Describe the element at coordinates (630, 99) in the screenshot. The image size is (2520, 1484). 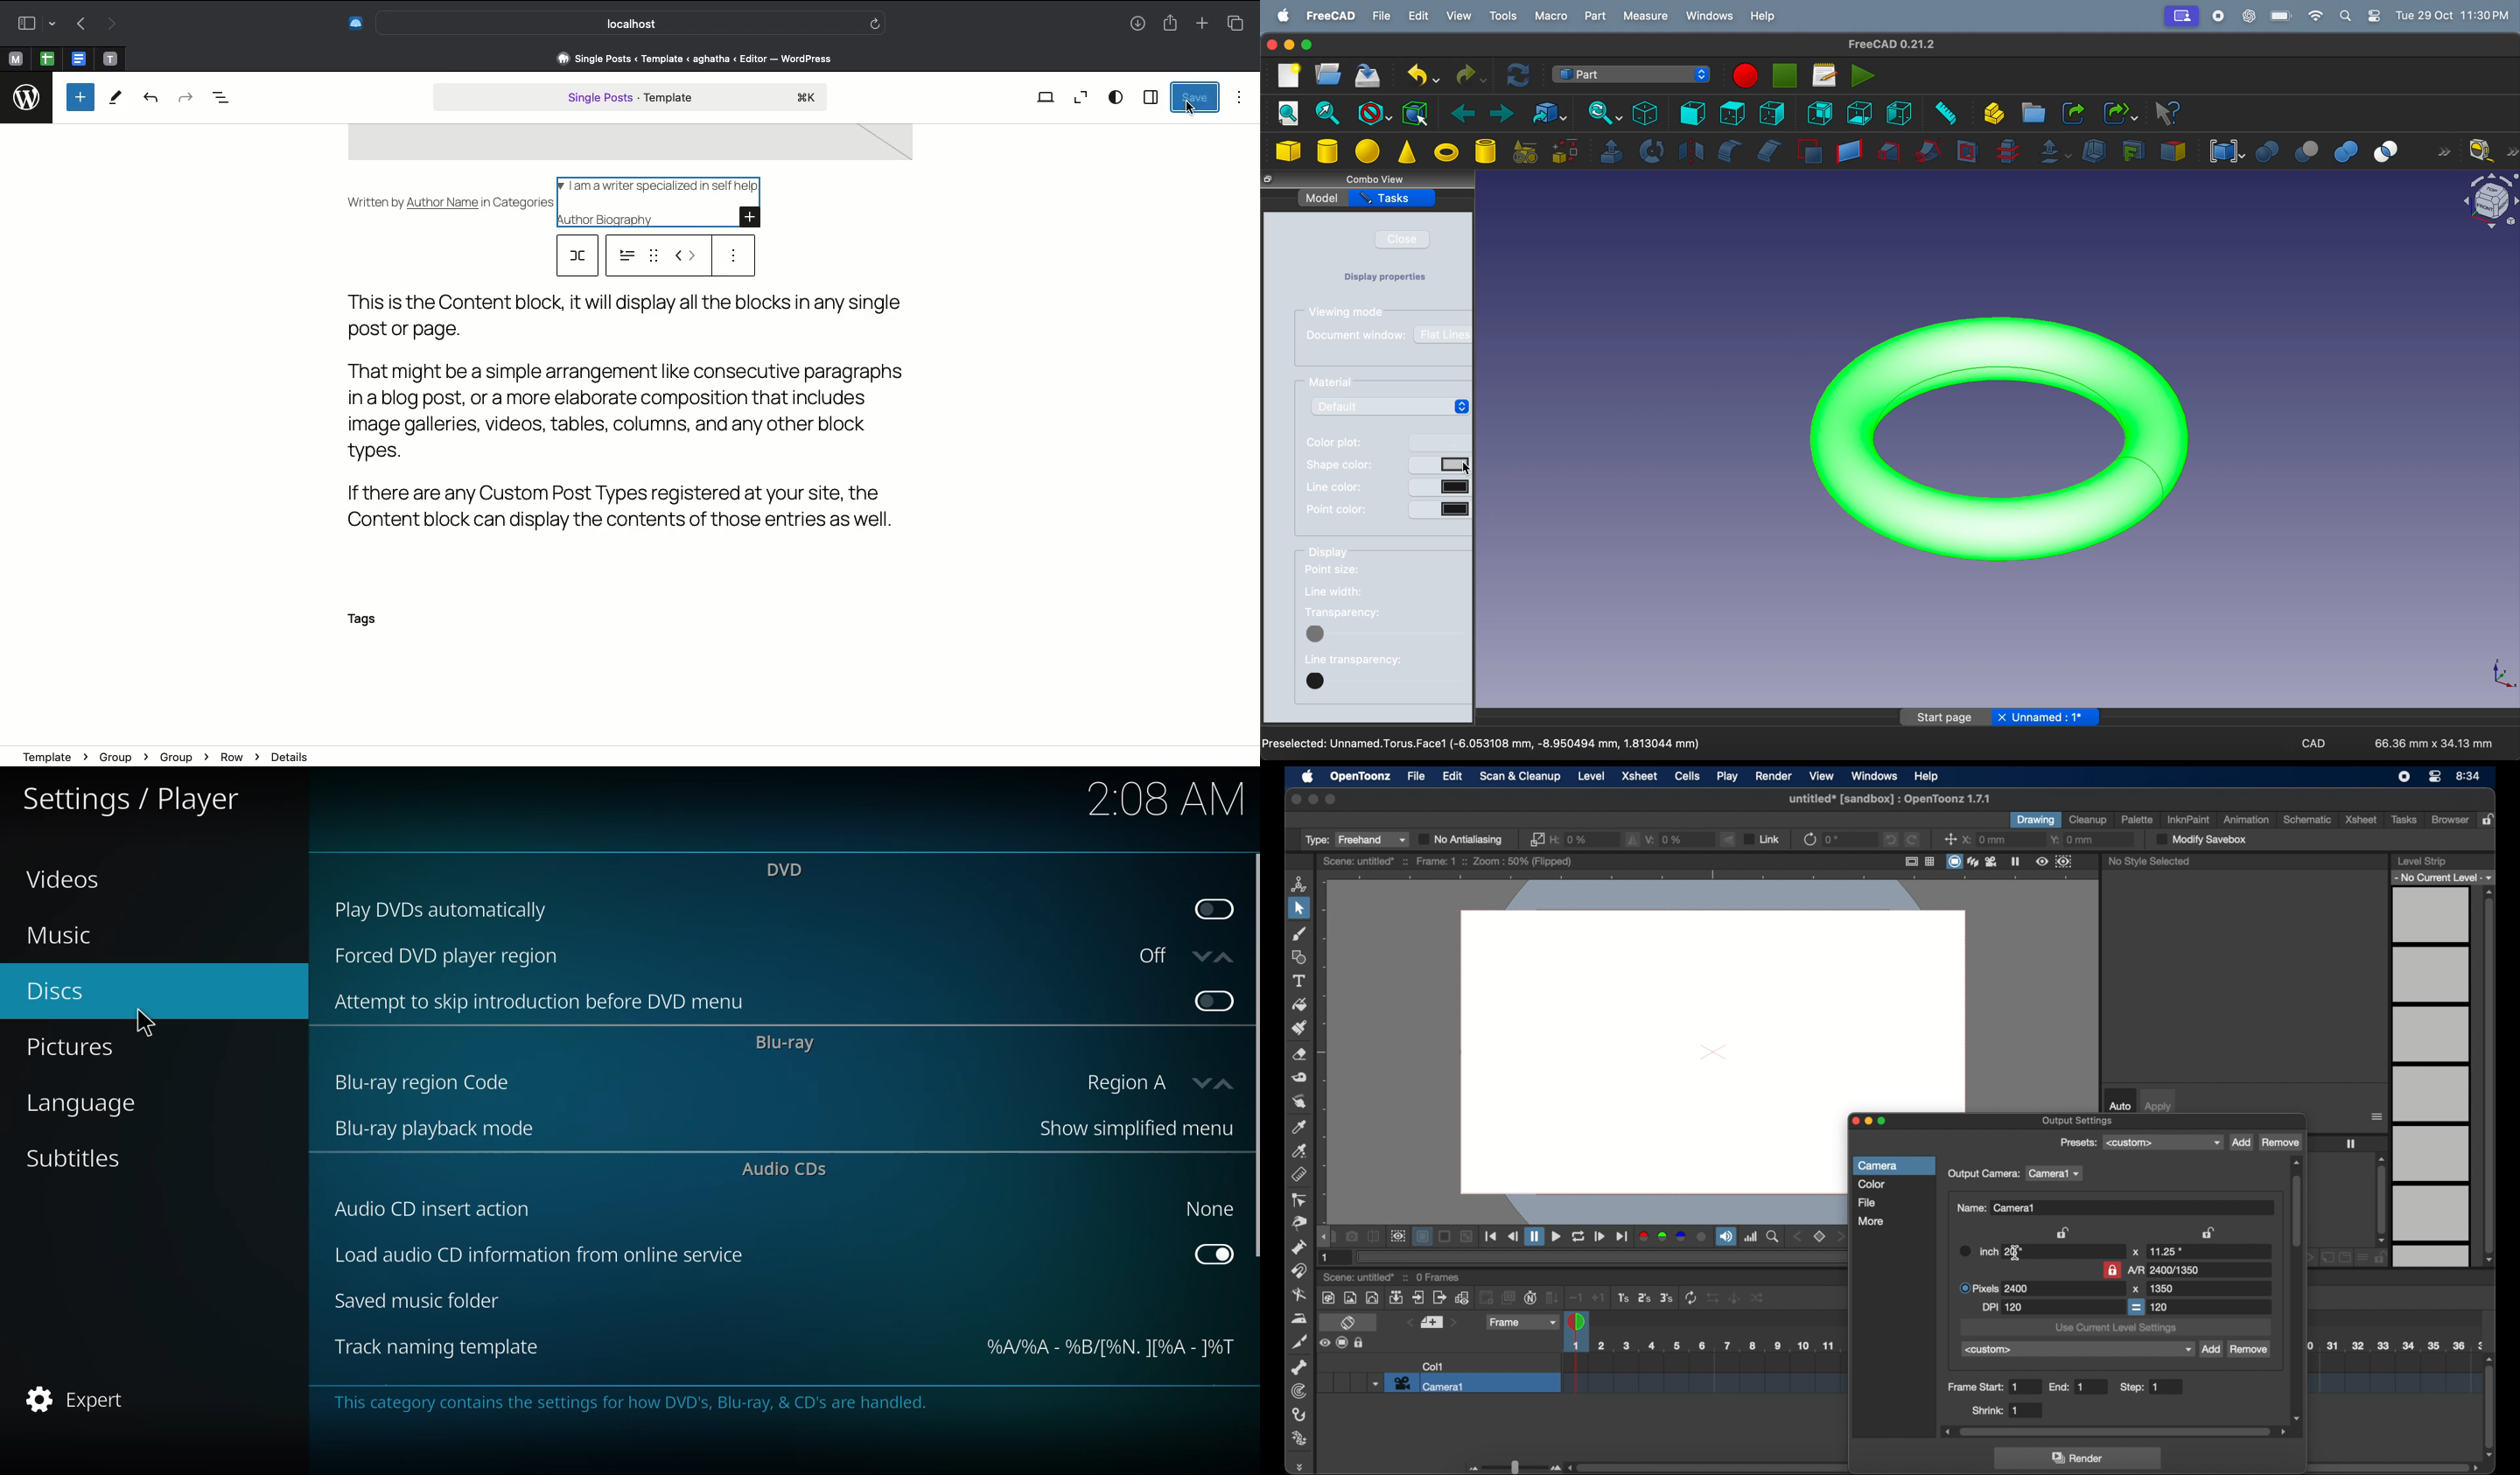
I see `Single post template` at that location.